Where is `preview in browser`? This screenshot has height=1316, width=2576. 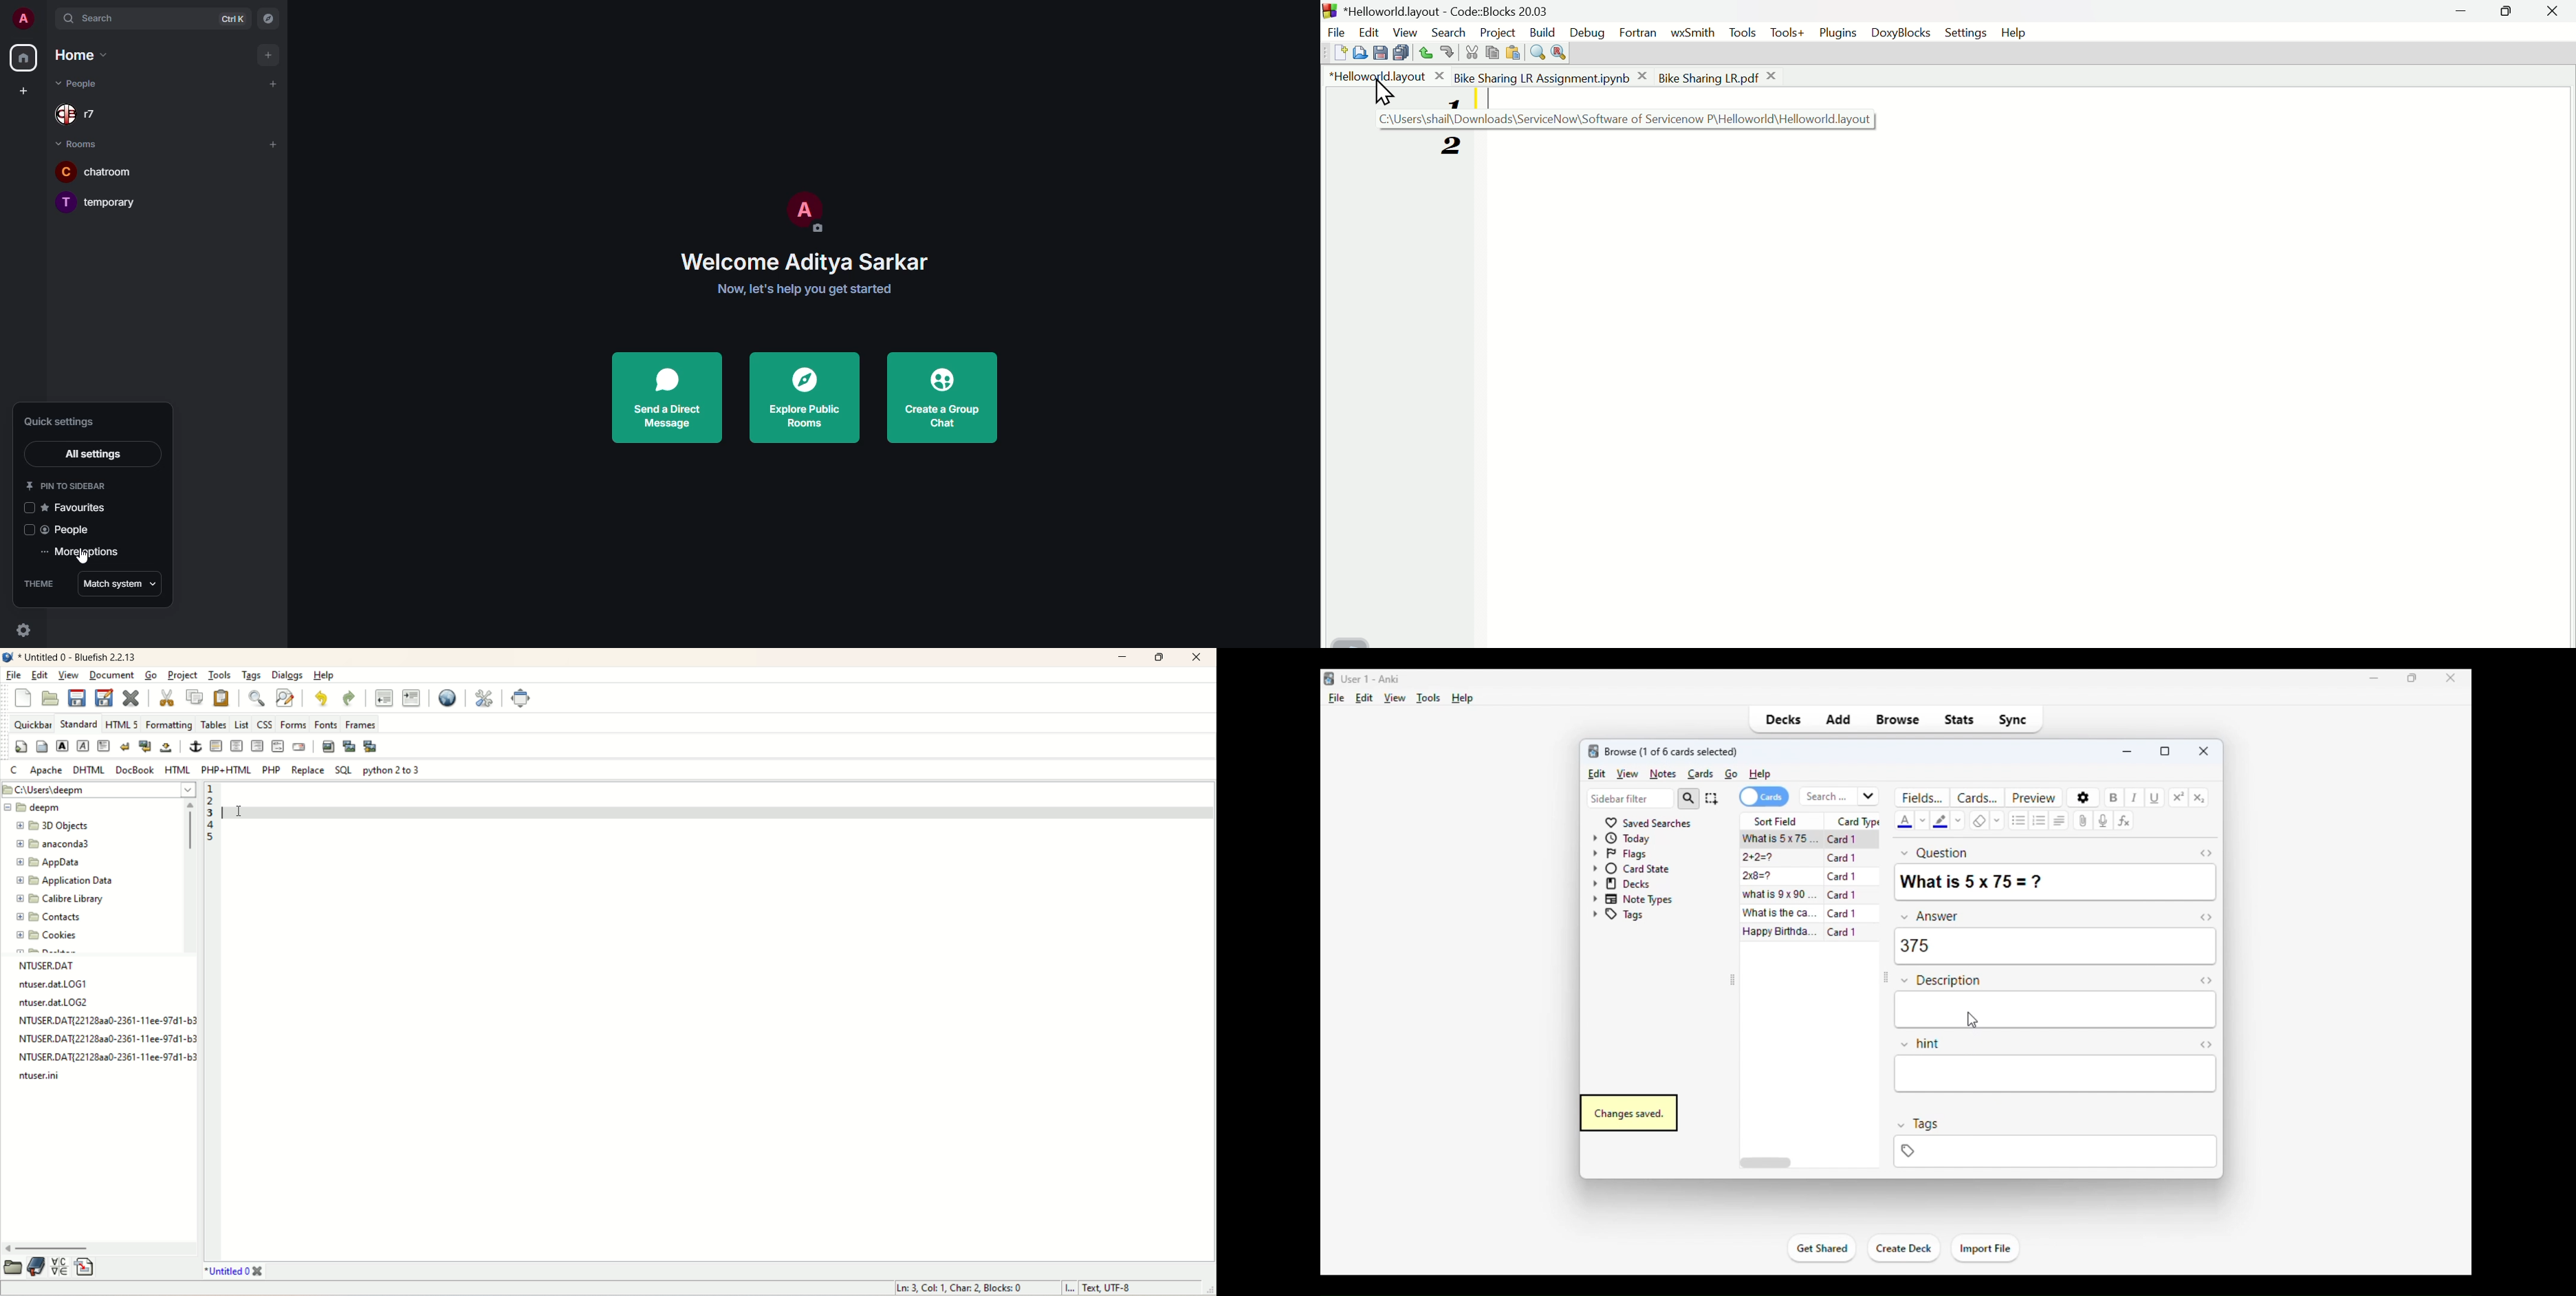 preview in browser is located at coordinates (446, 699).